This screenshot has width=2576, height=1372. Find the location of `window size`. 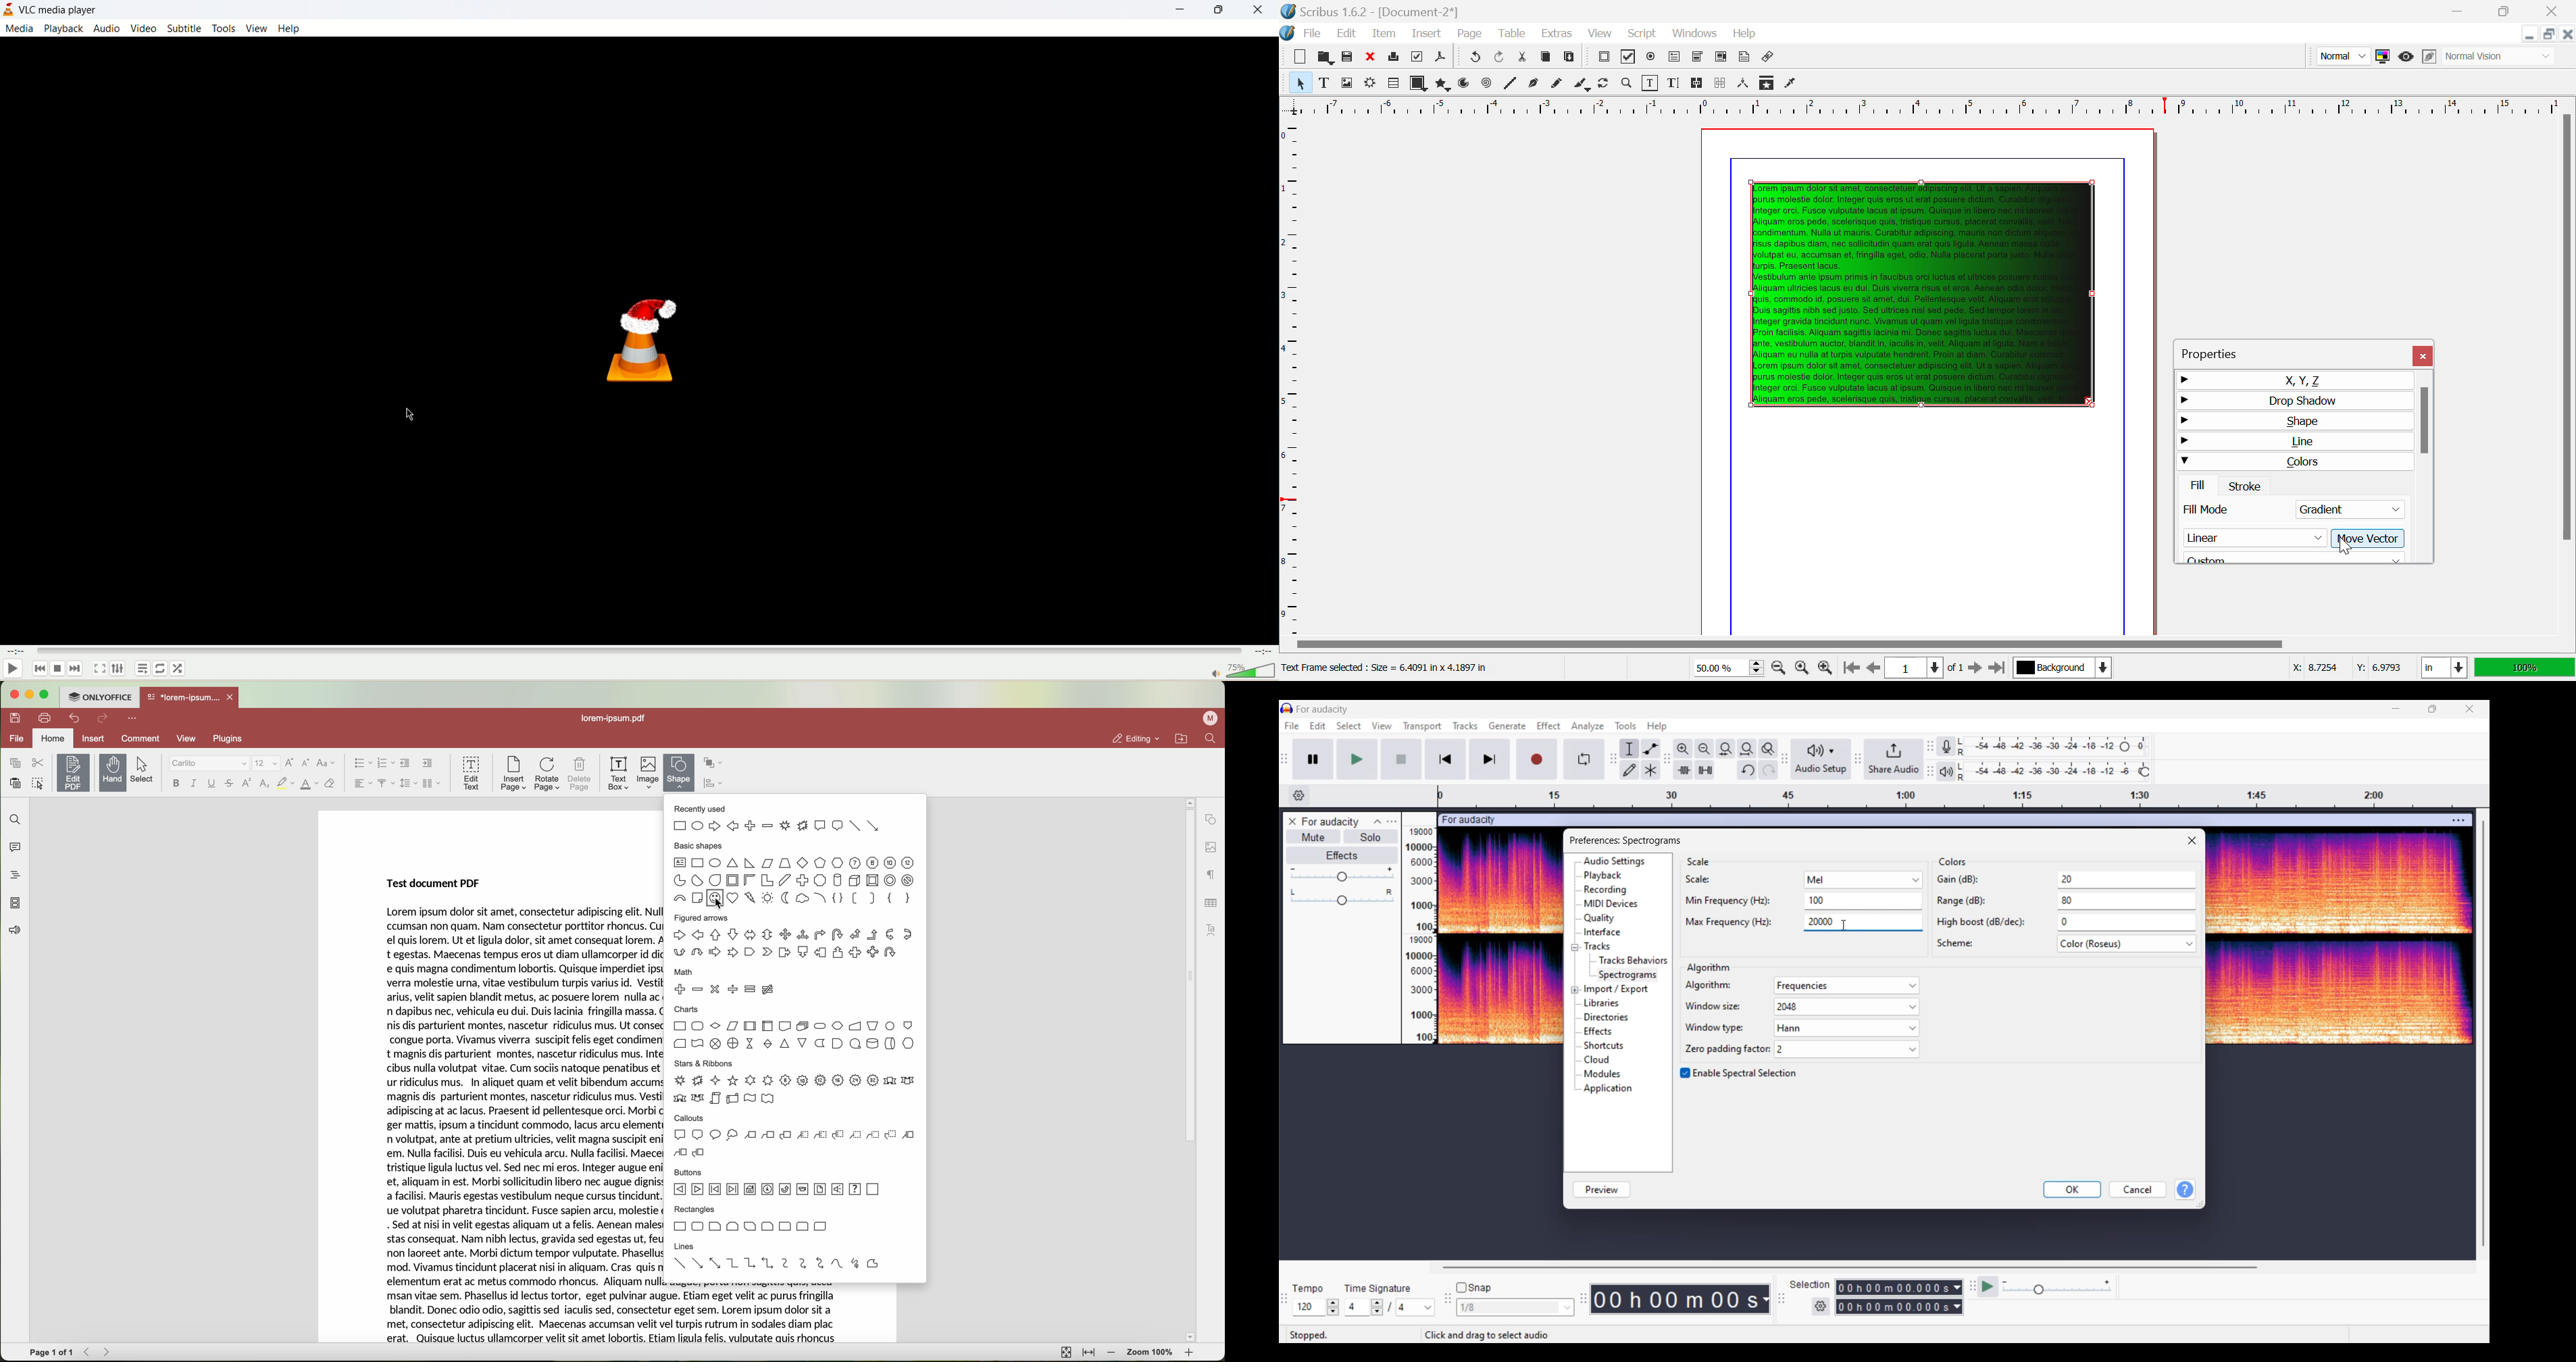

window size is located at coordinates (1799, 1008).